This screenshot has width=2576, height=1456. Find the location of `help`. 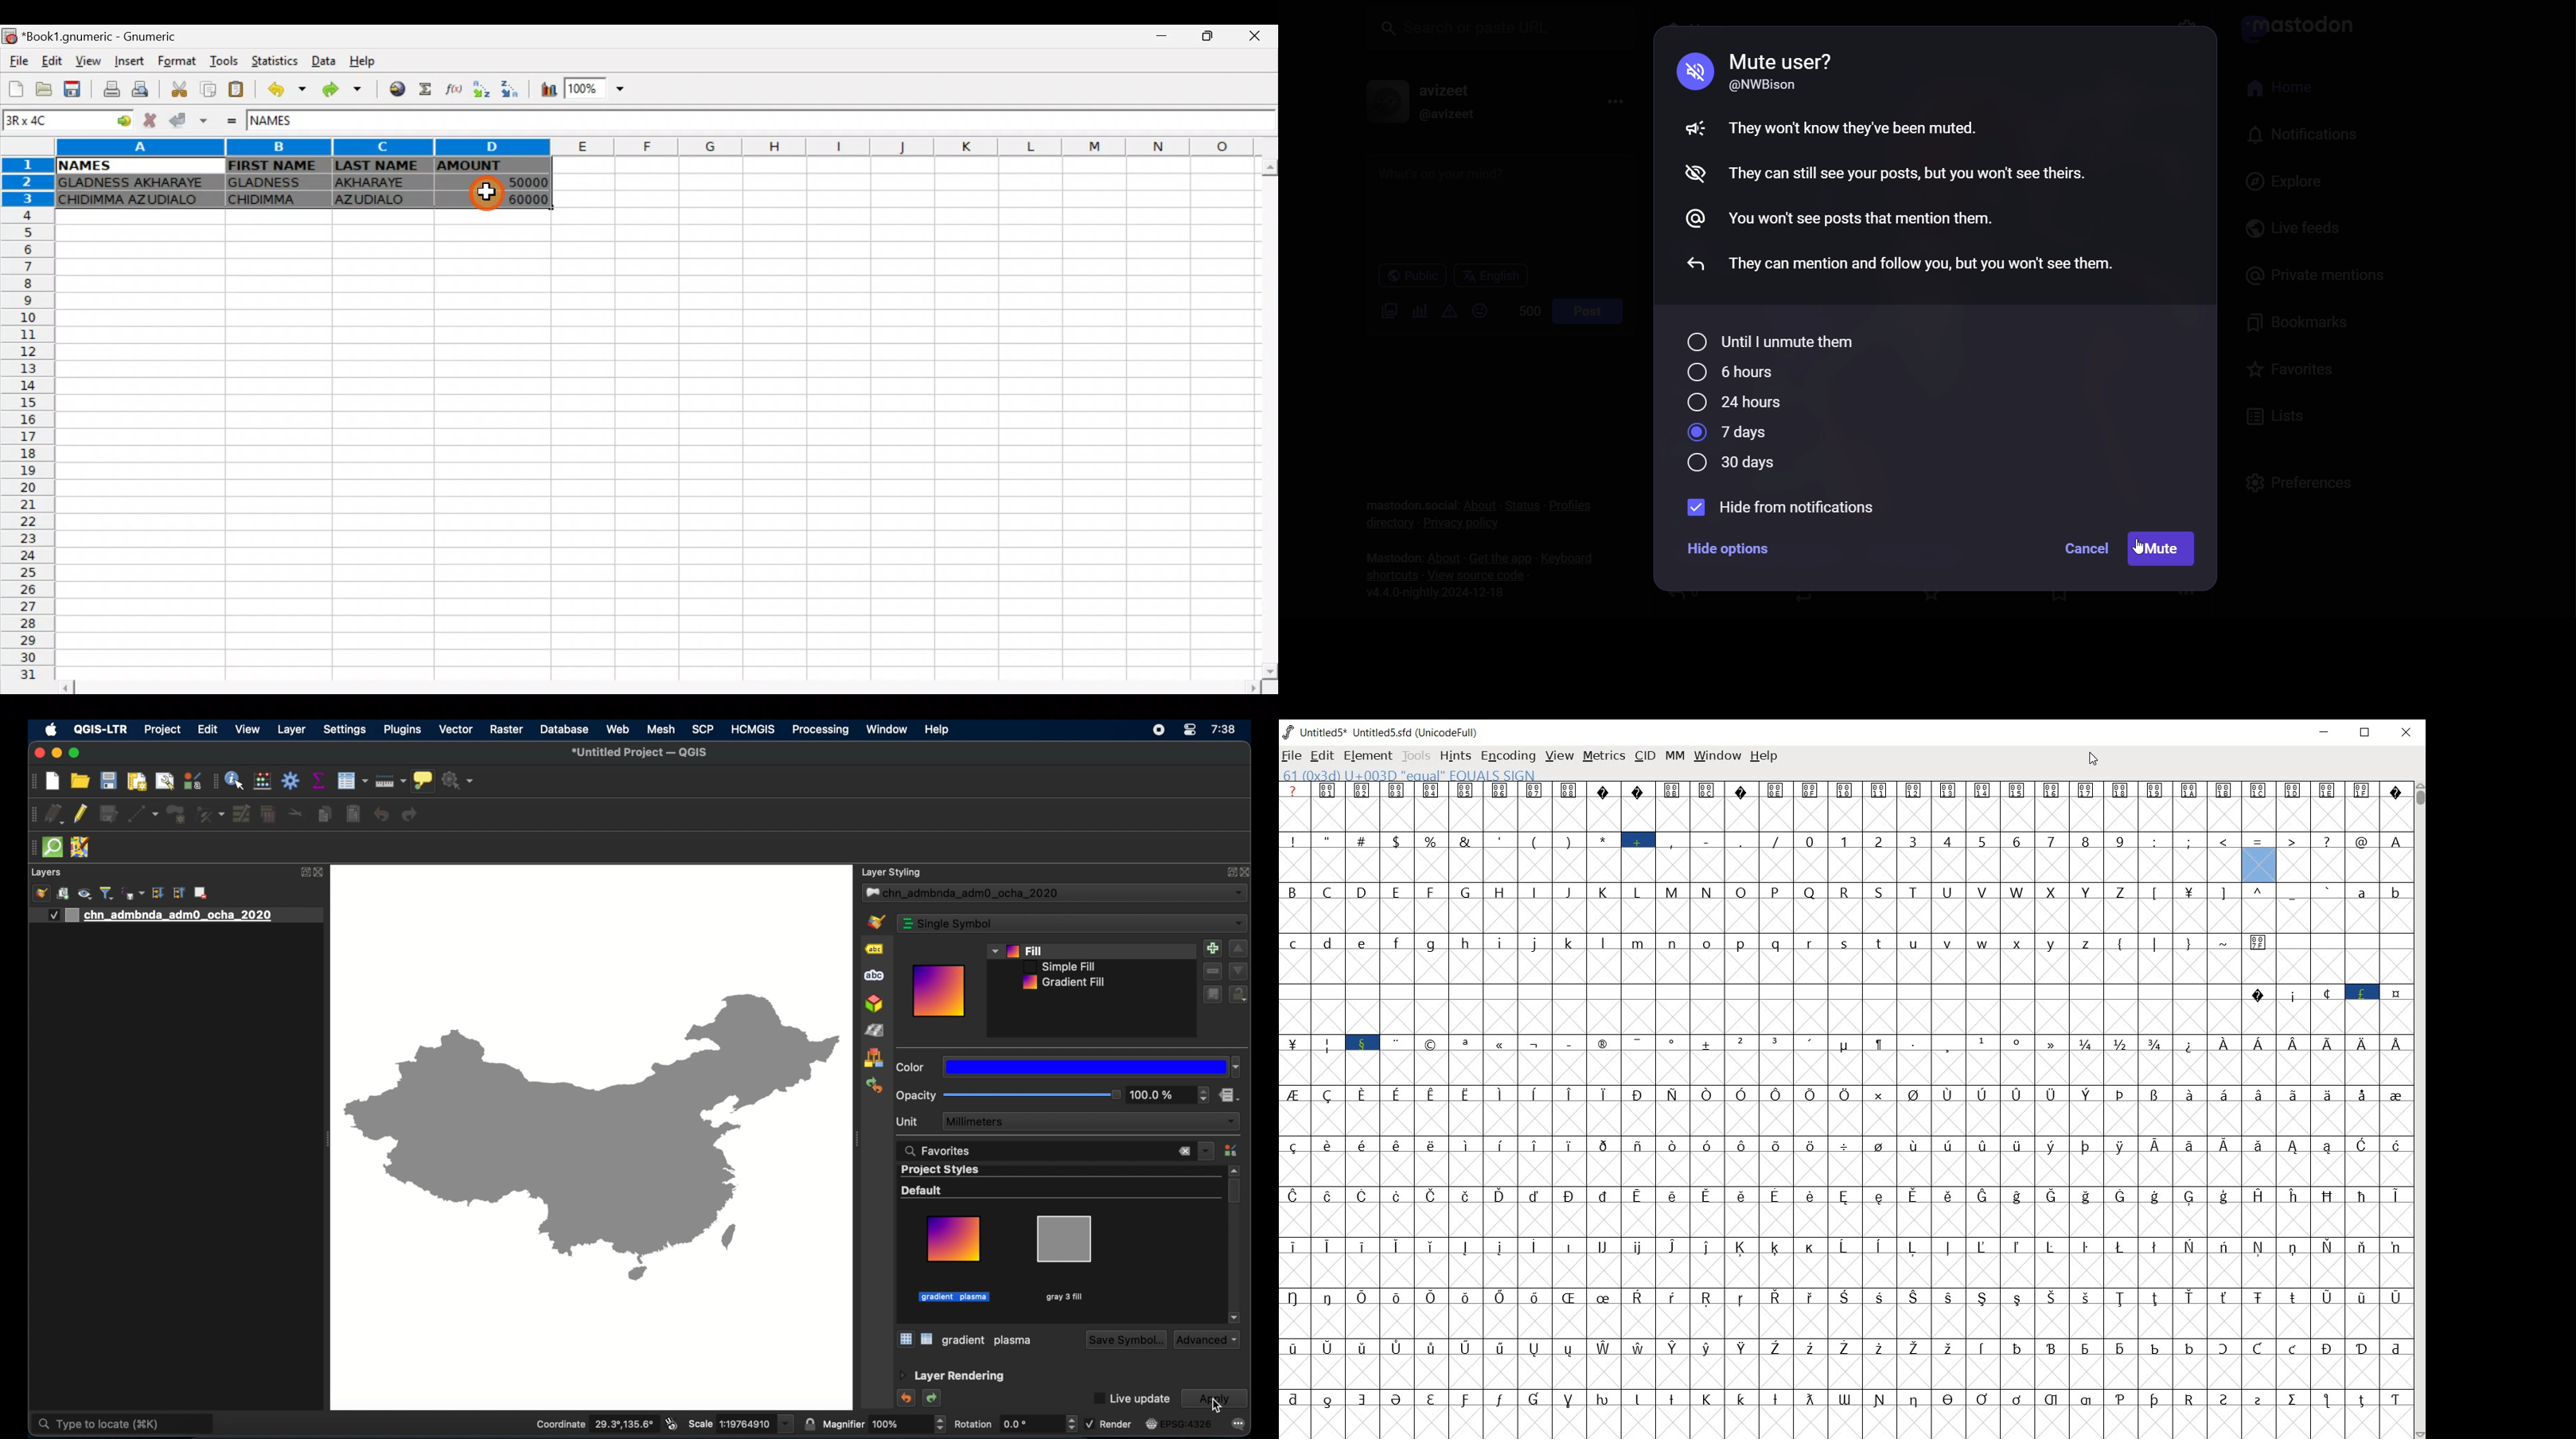

help is located at coordinates (1764, 760).